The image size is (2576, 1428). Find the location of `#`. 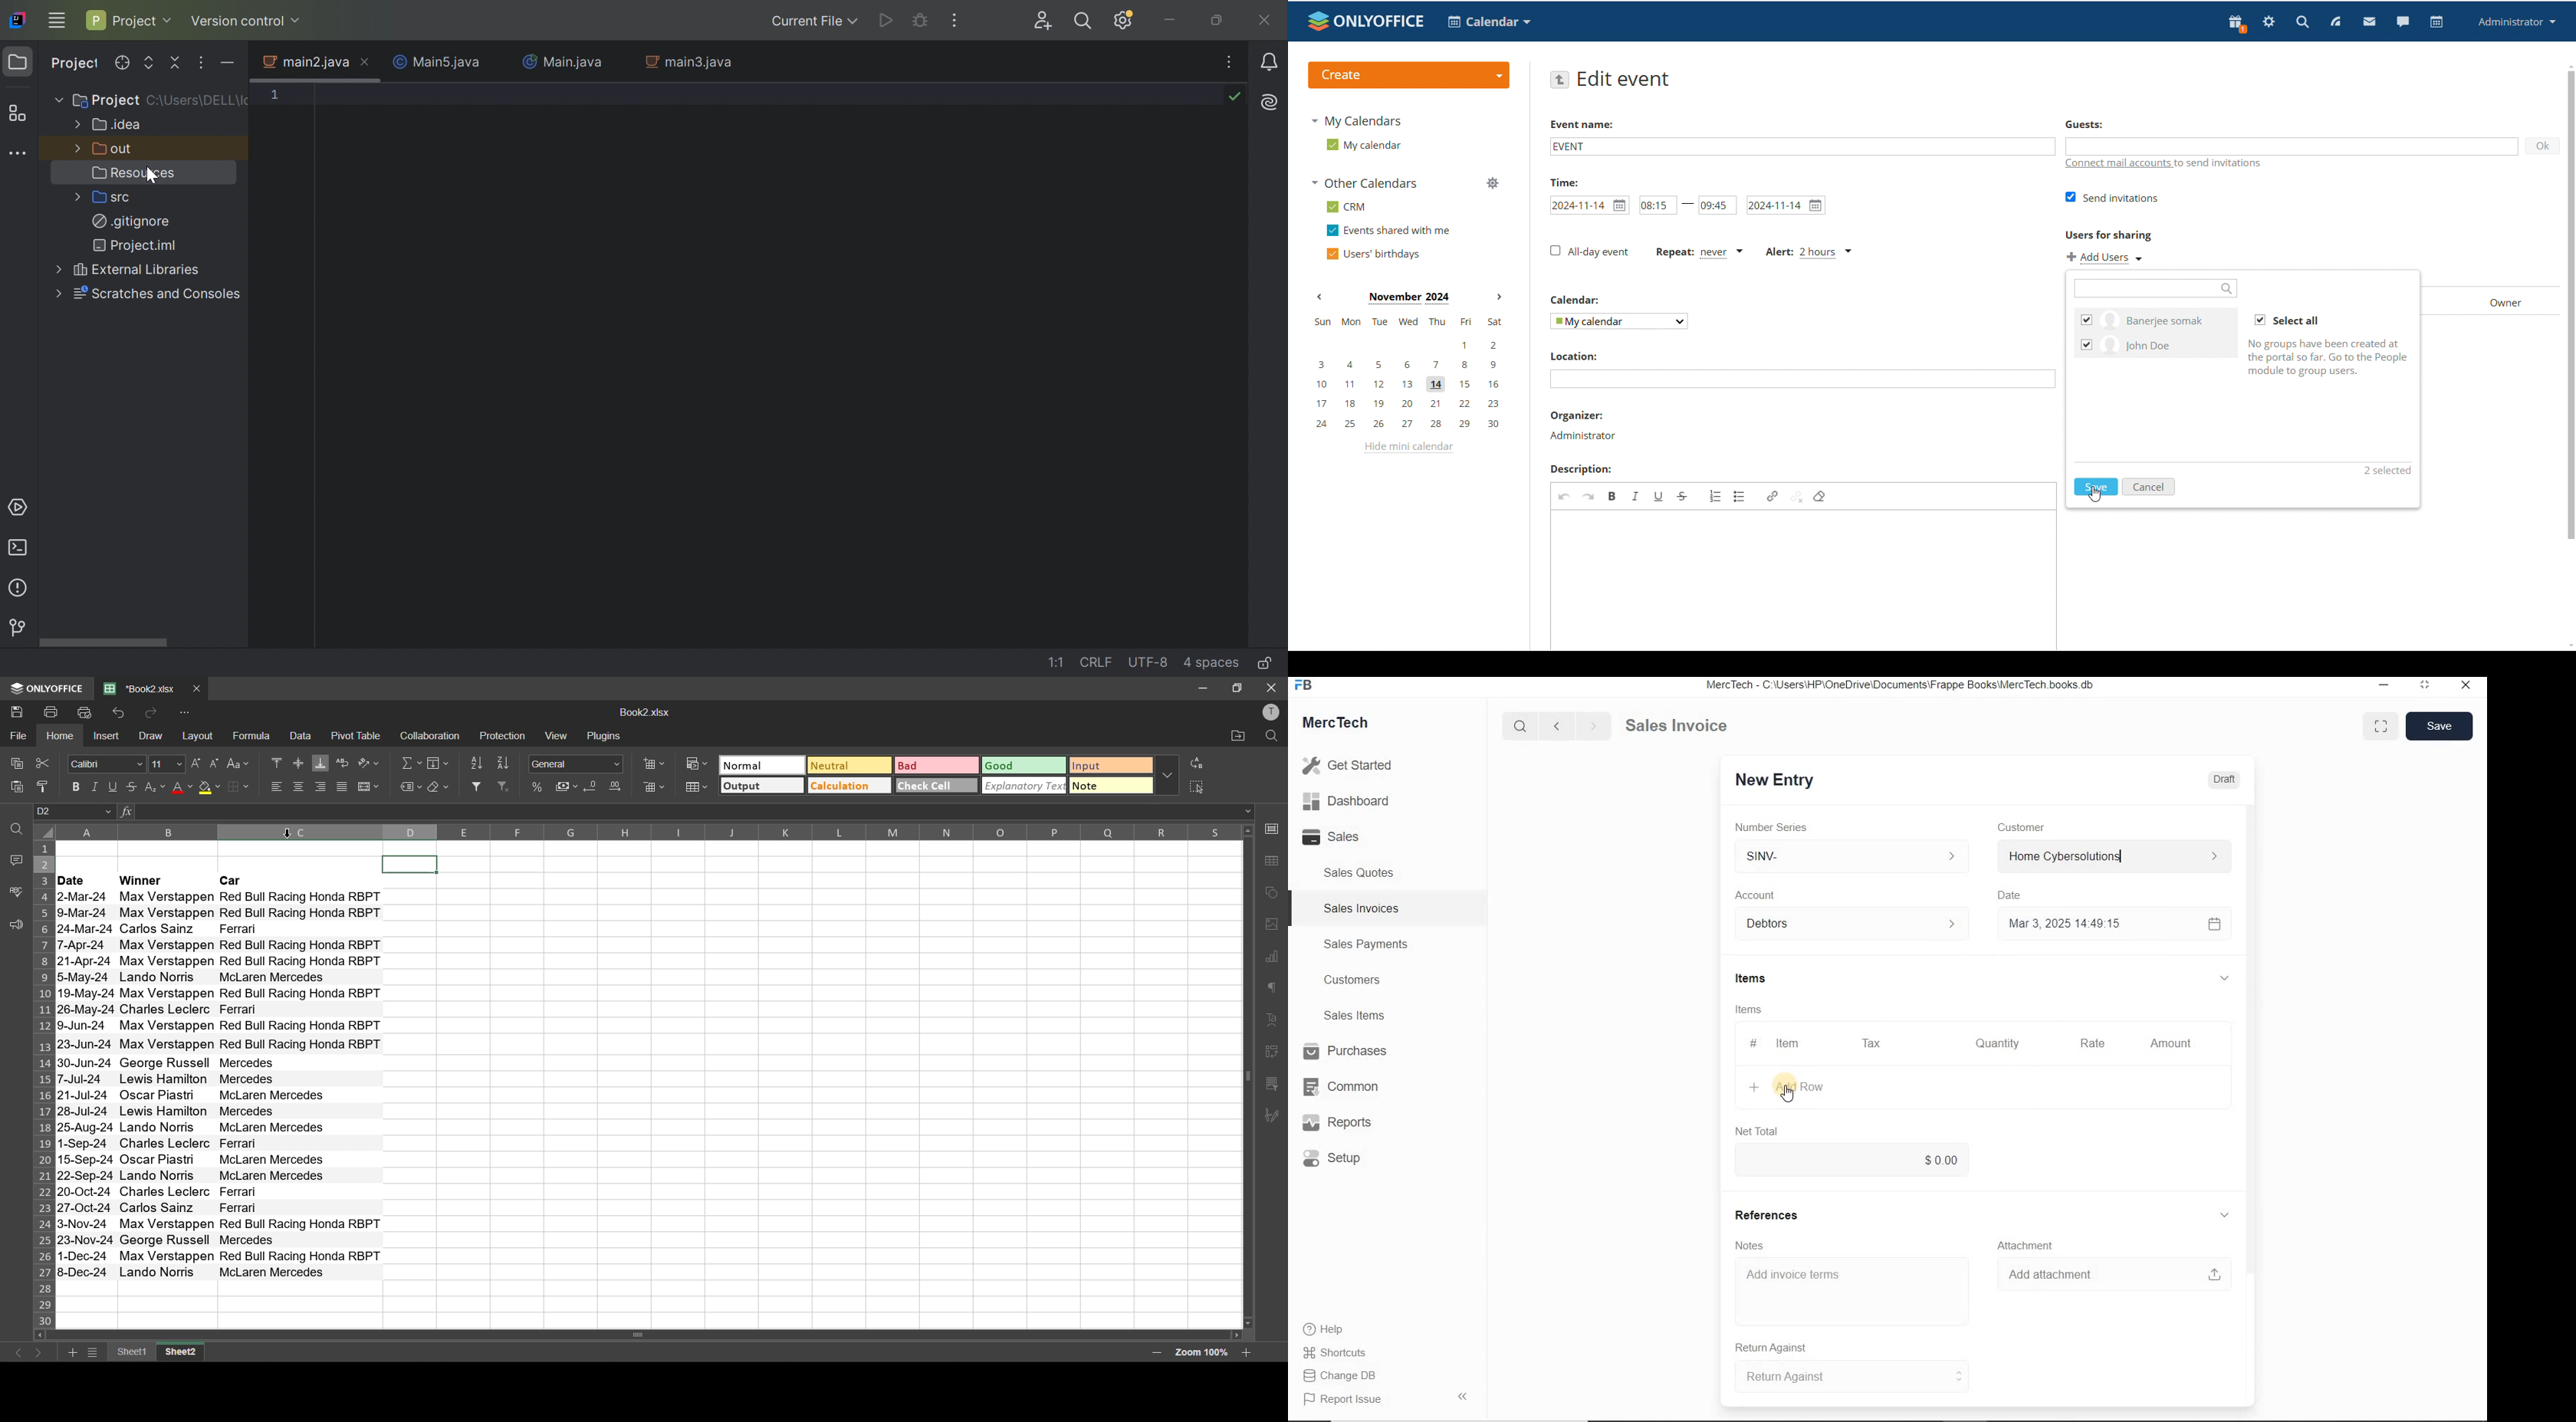

# is located at coordinates (1751, 1043).